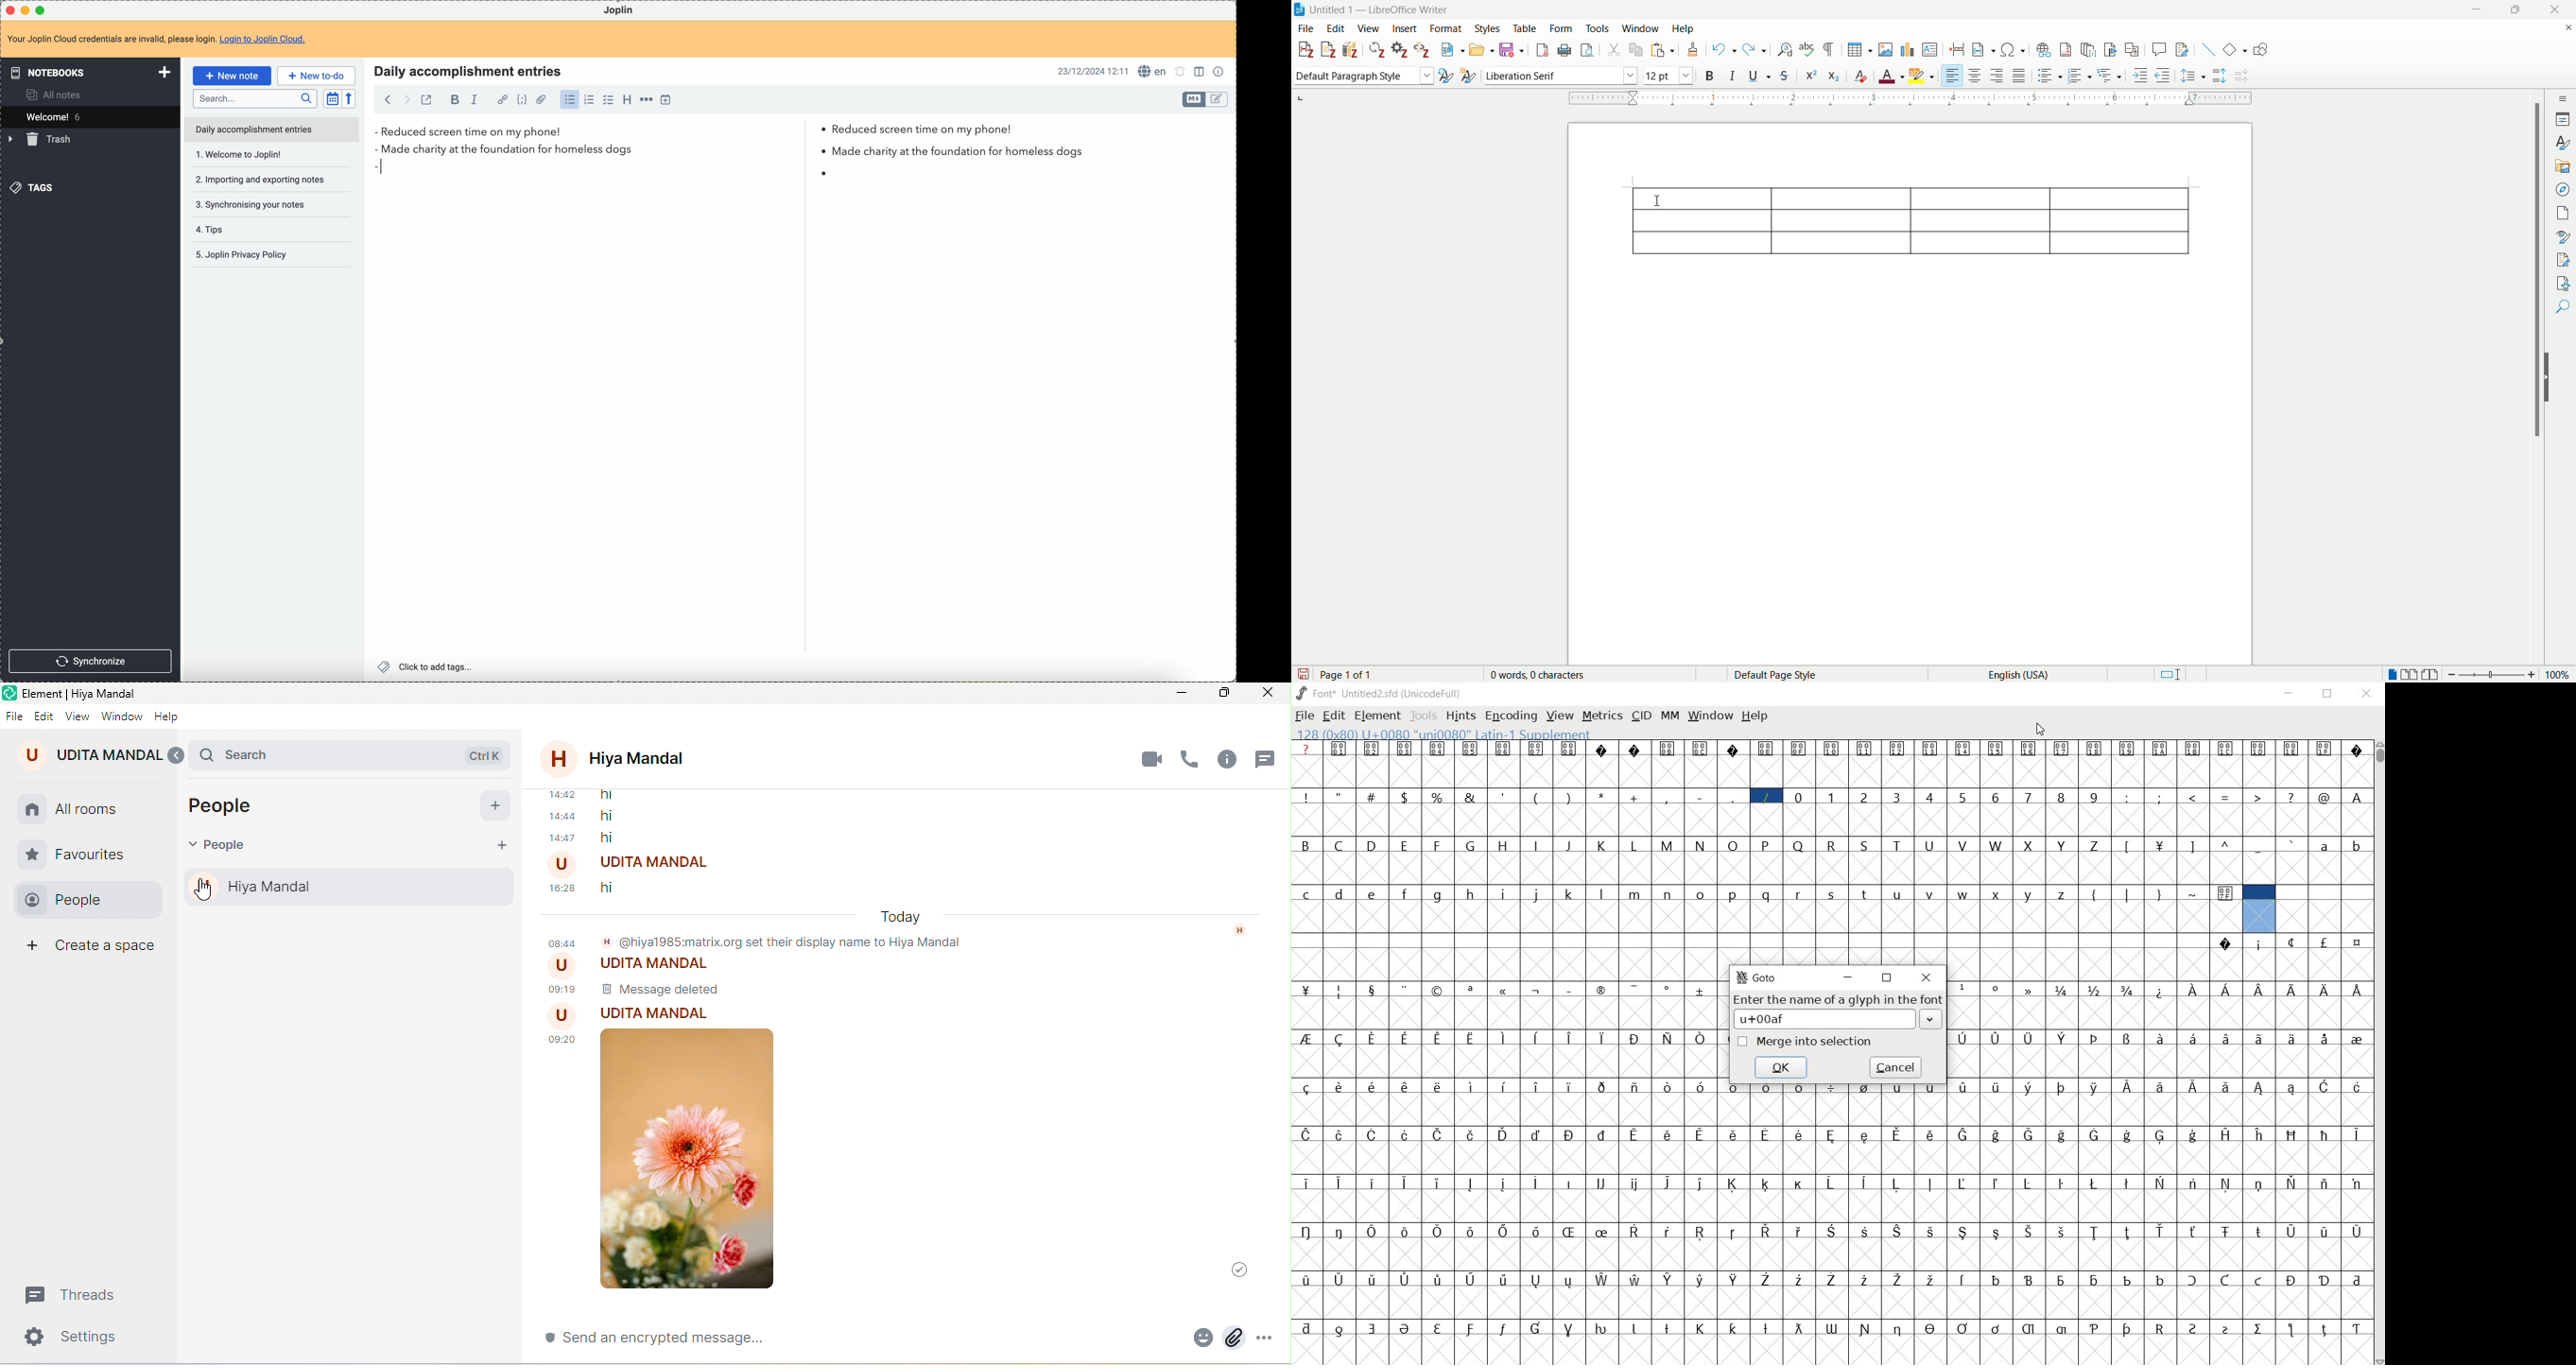 The height and width of the screenshot is (1372, 2576). I want to click on Symbol, so click(1866, 1329).